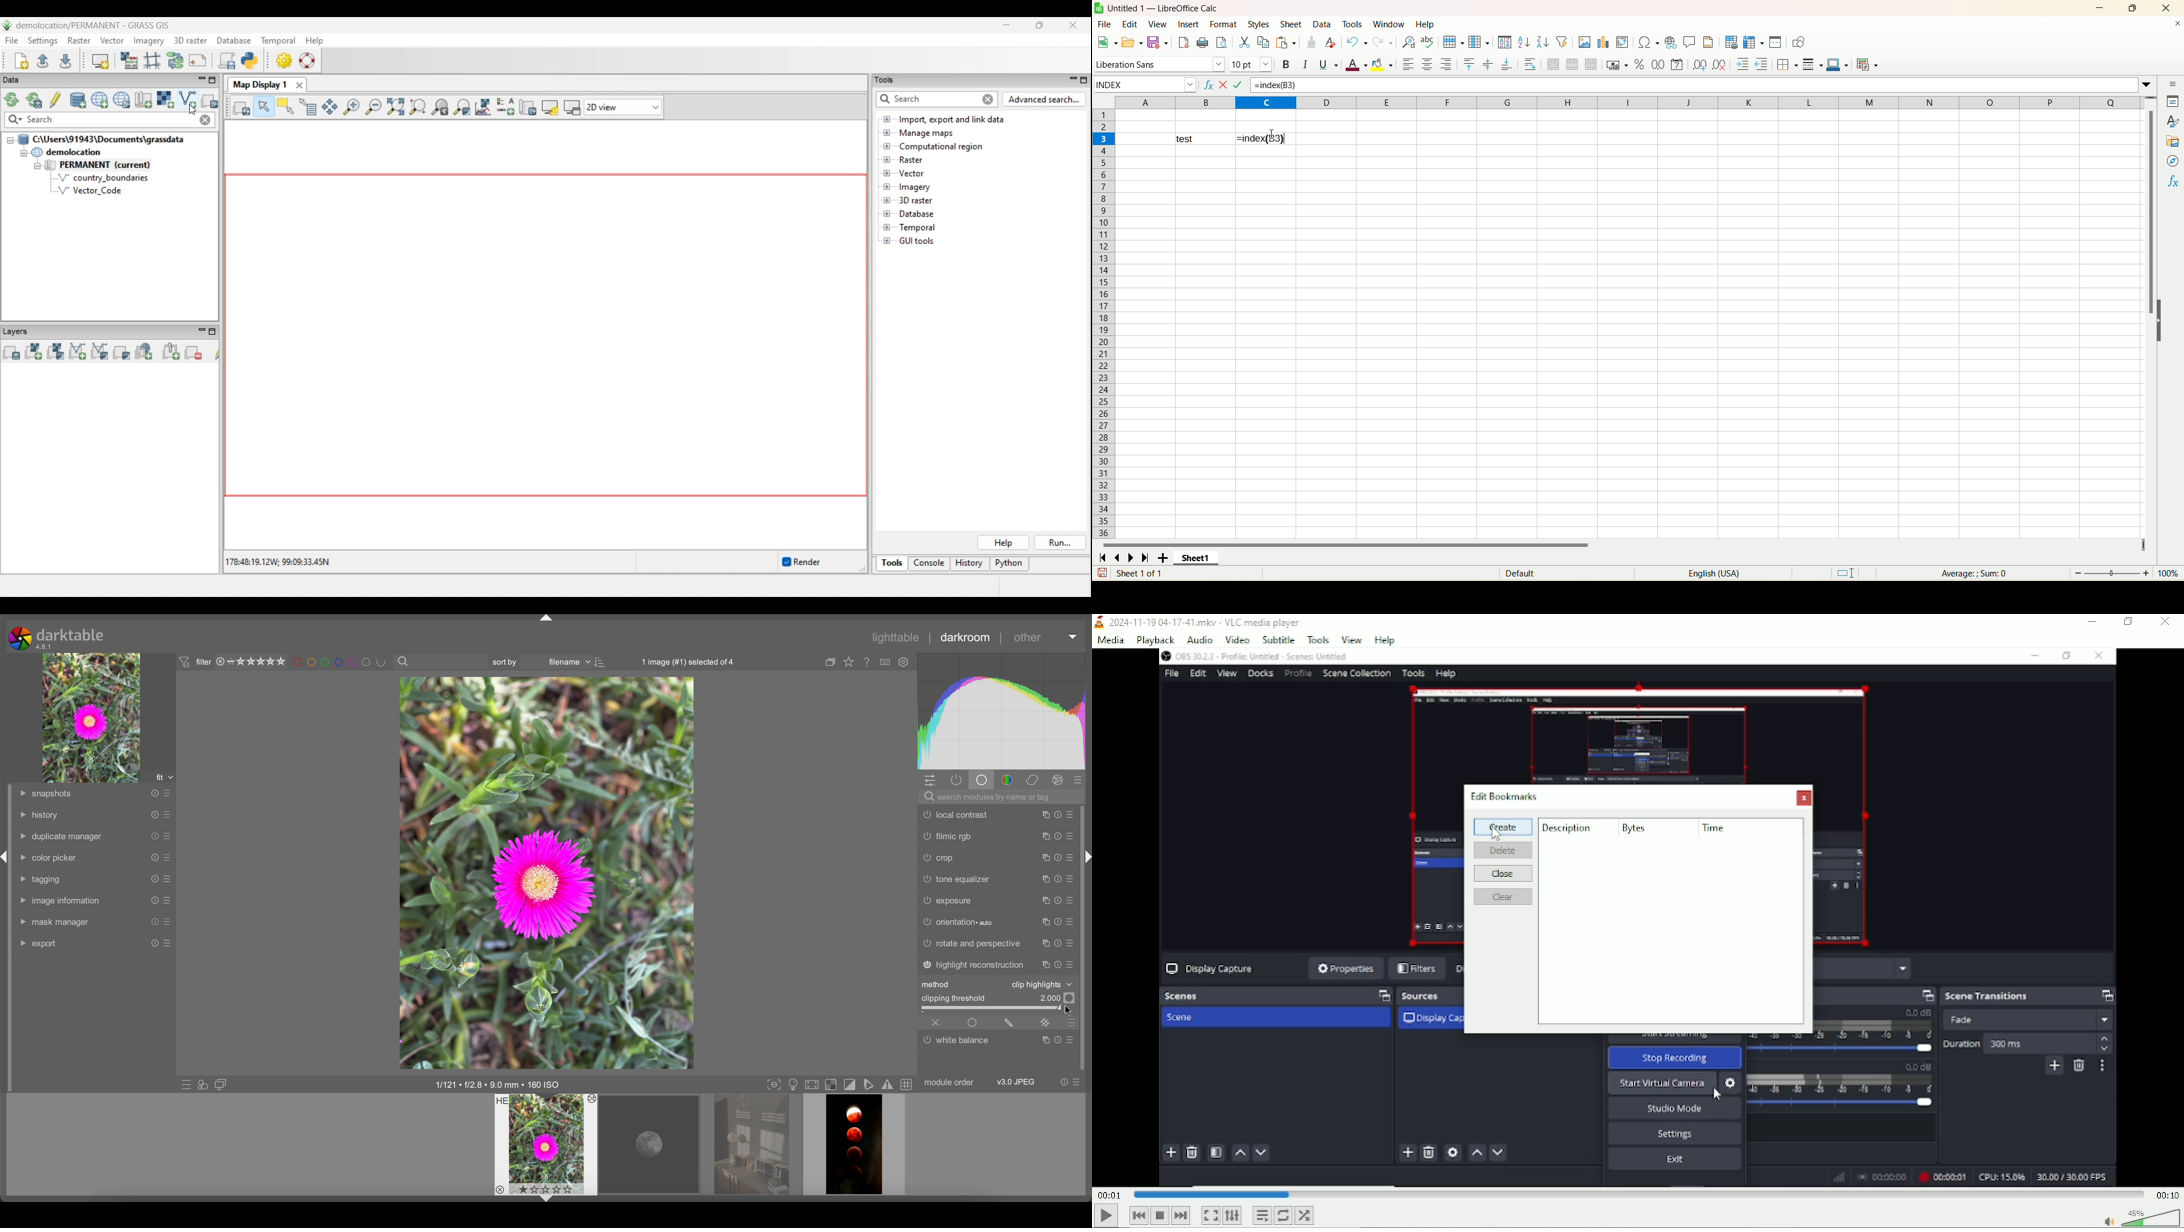 The image size is (2184, 1232). I want to click on settings, so click(904, 662).